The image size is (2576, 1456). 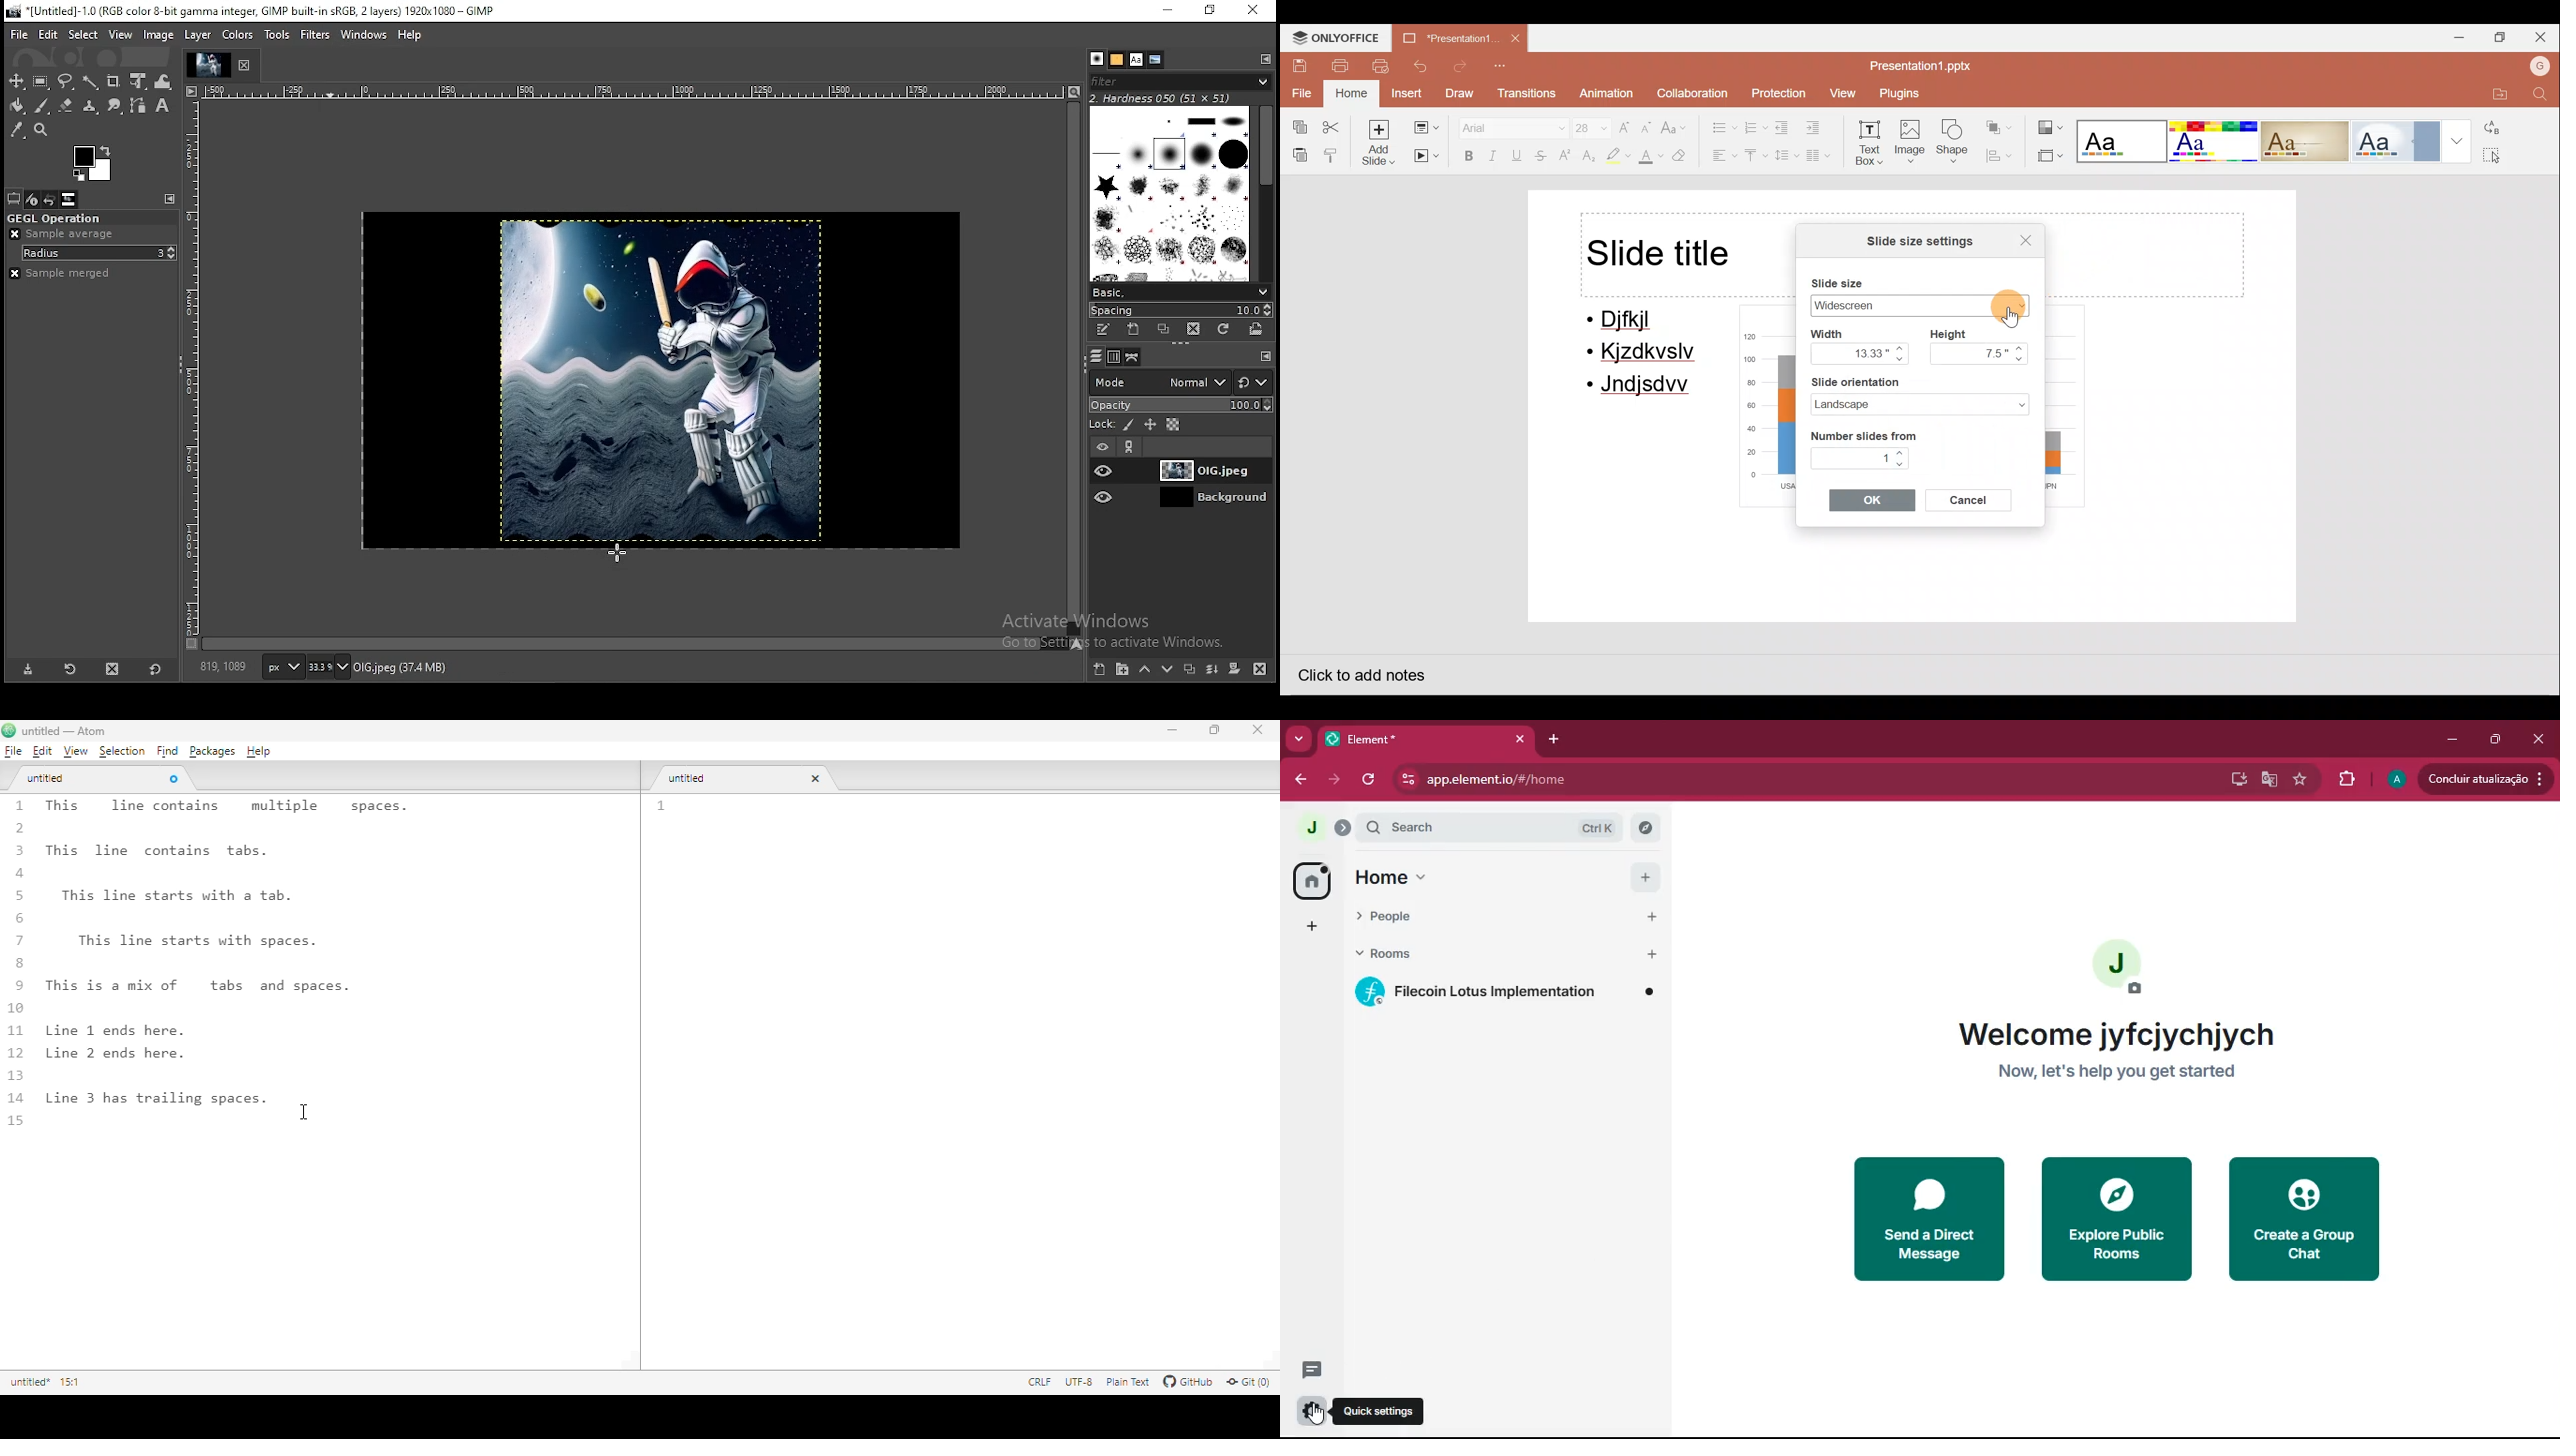 I want to click on Increase indent, so click(x=1821, y=128).